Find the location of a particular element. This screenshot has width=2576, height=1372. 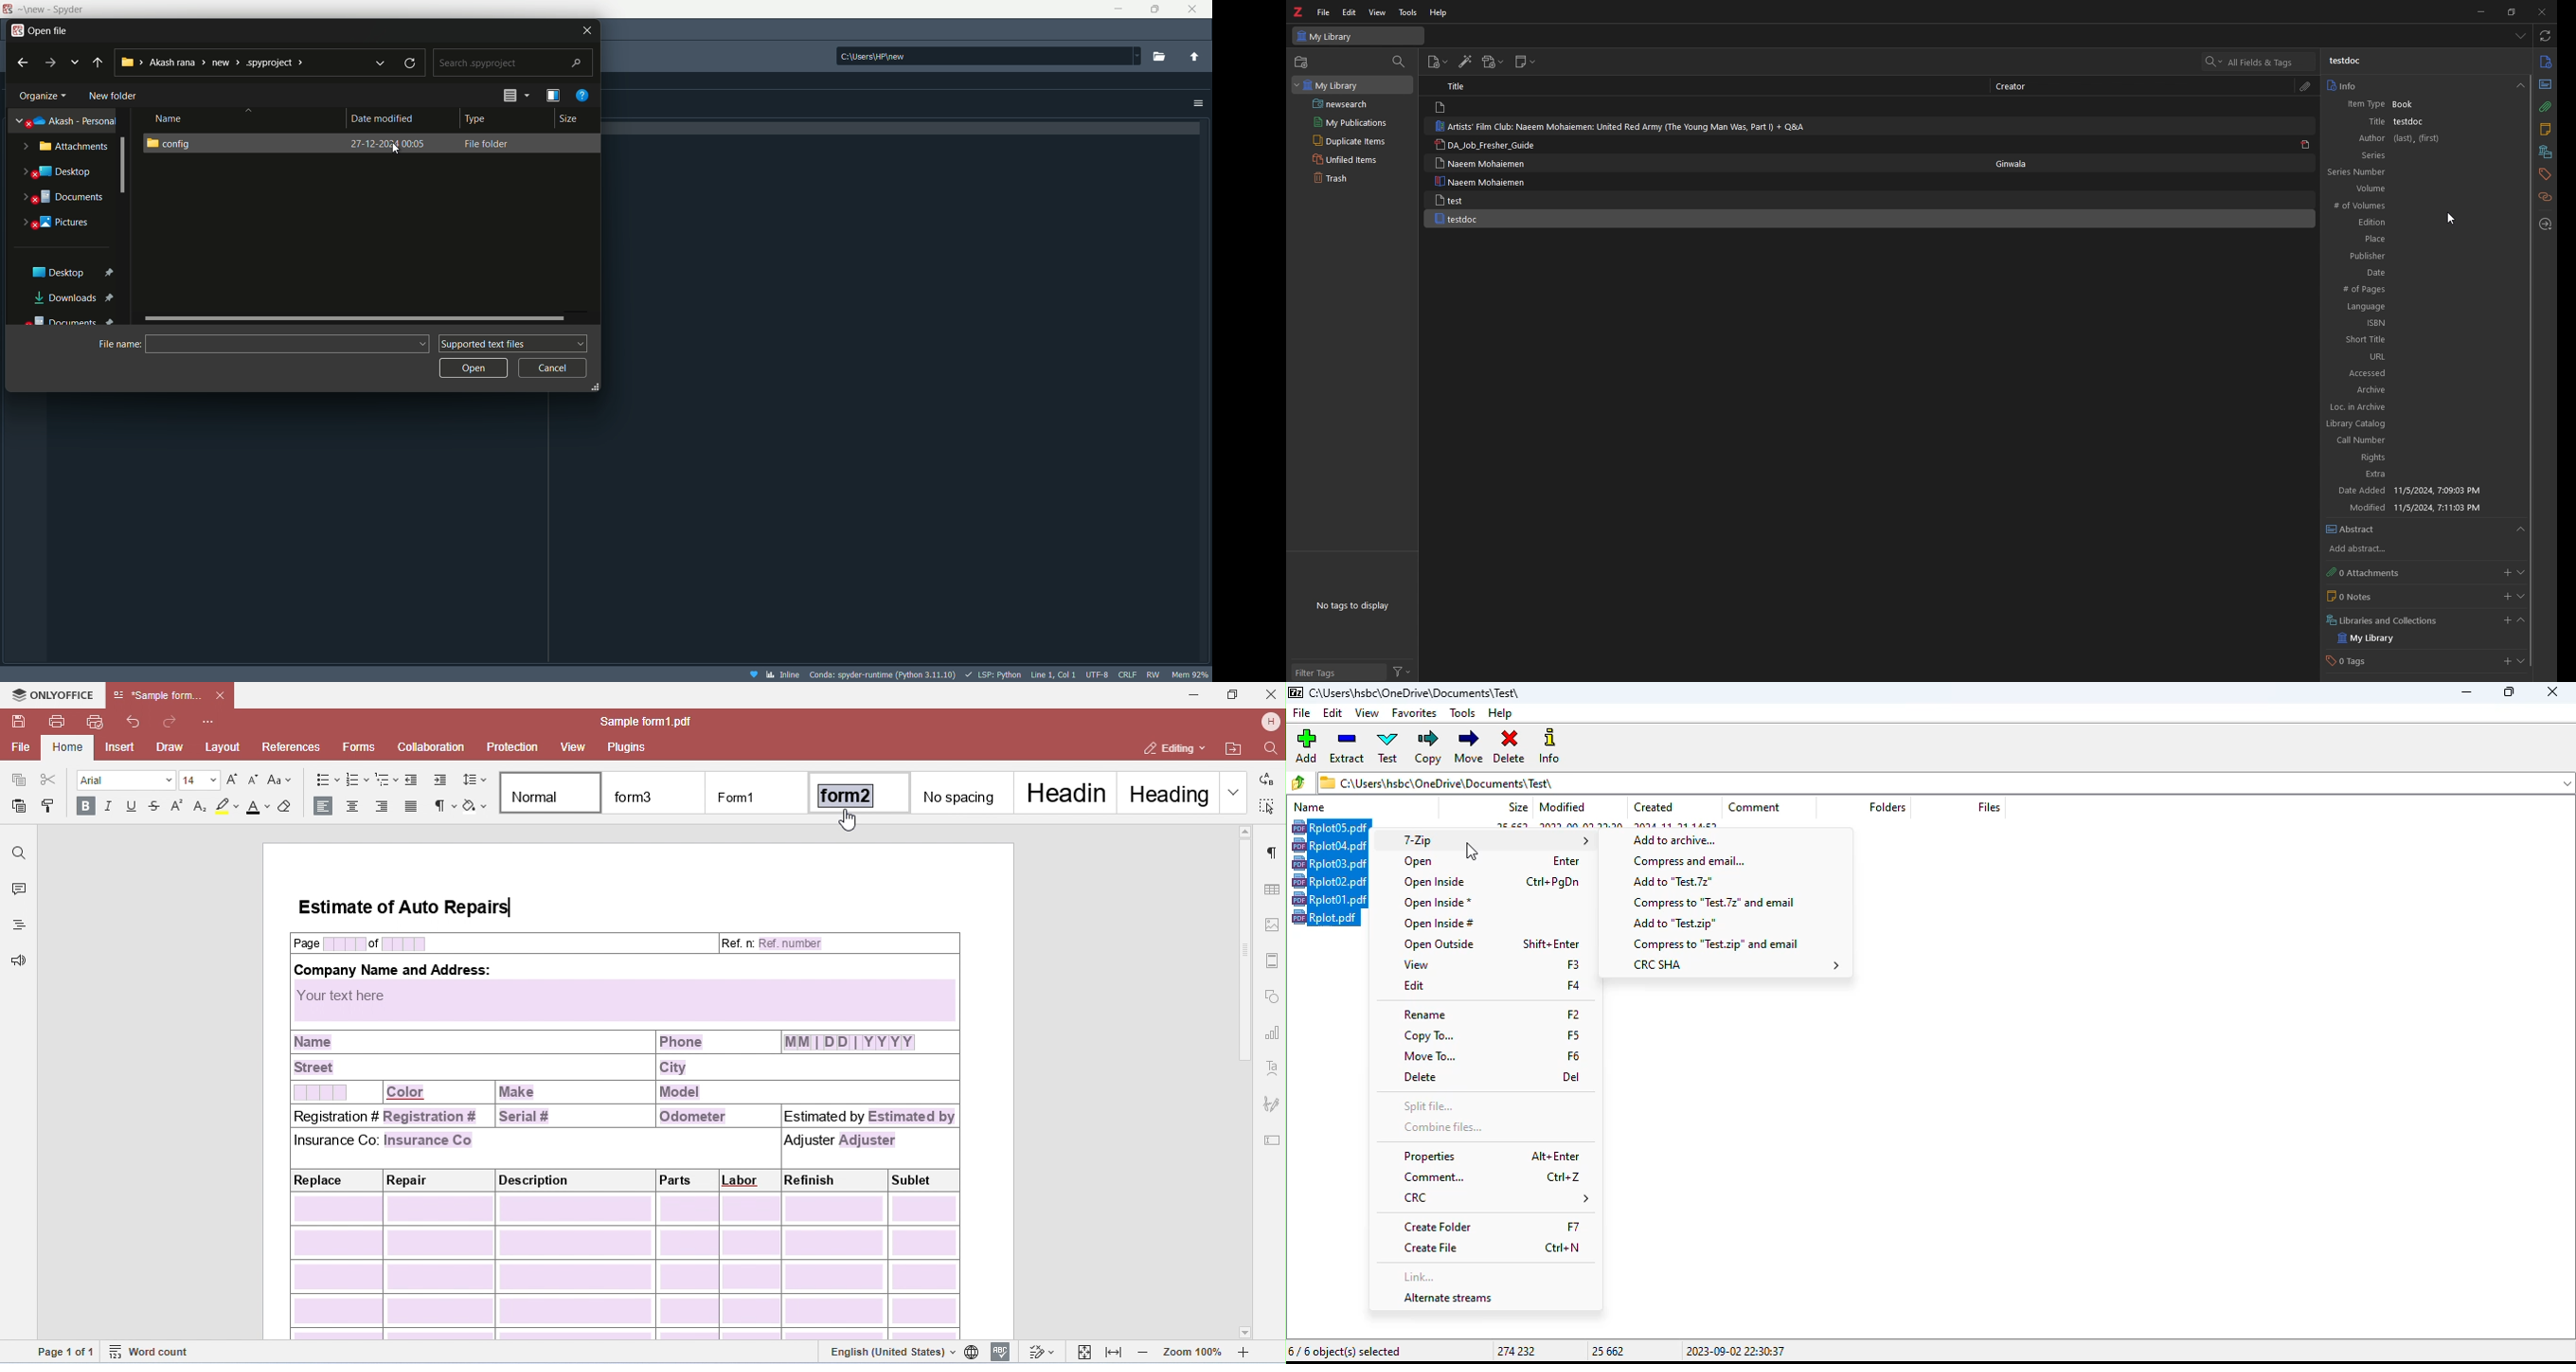

close is located at coordinates (1192, 9).